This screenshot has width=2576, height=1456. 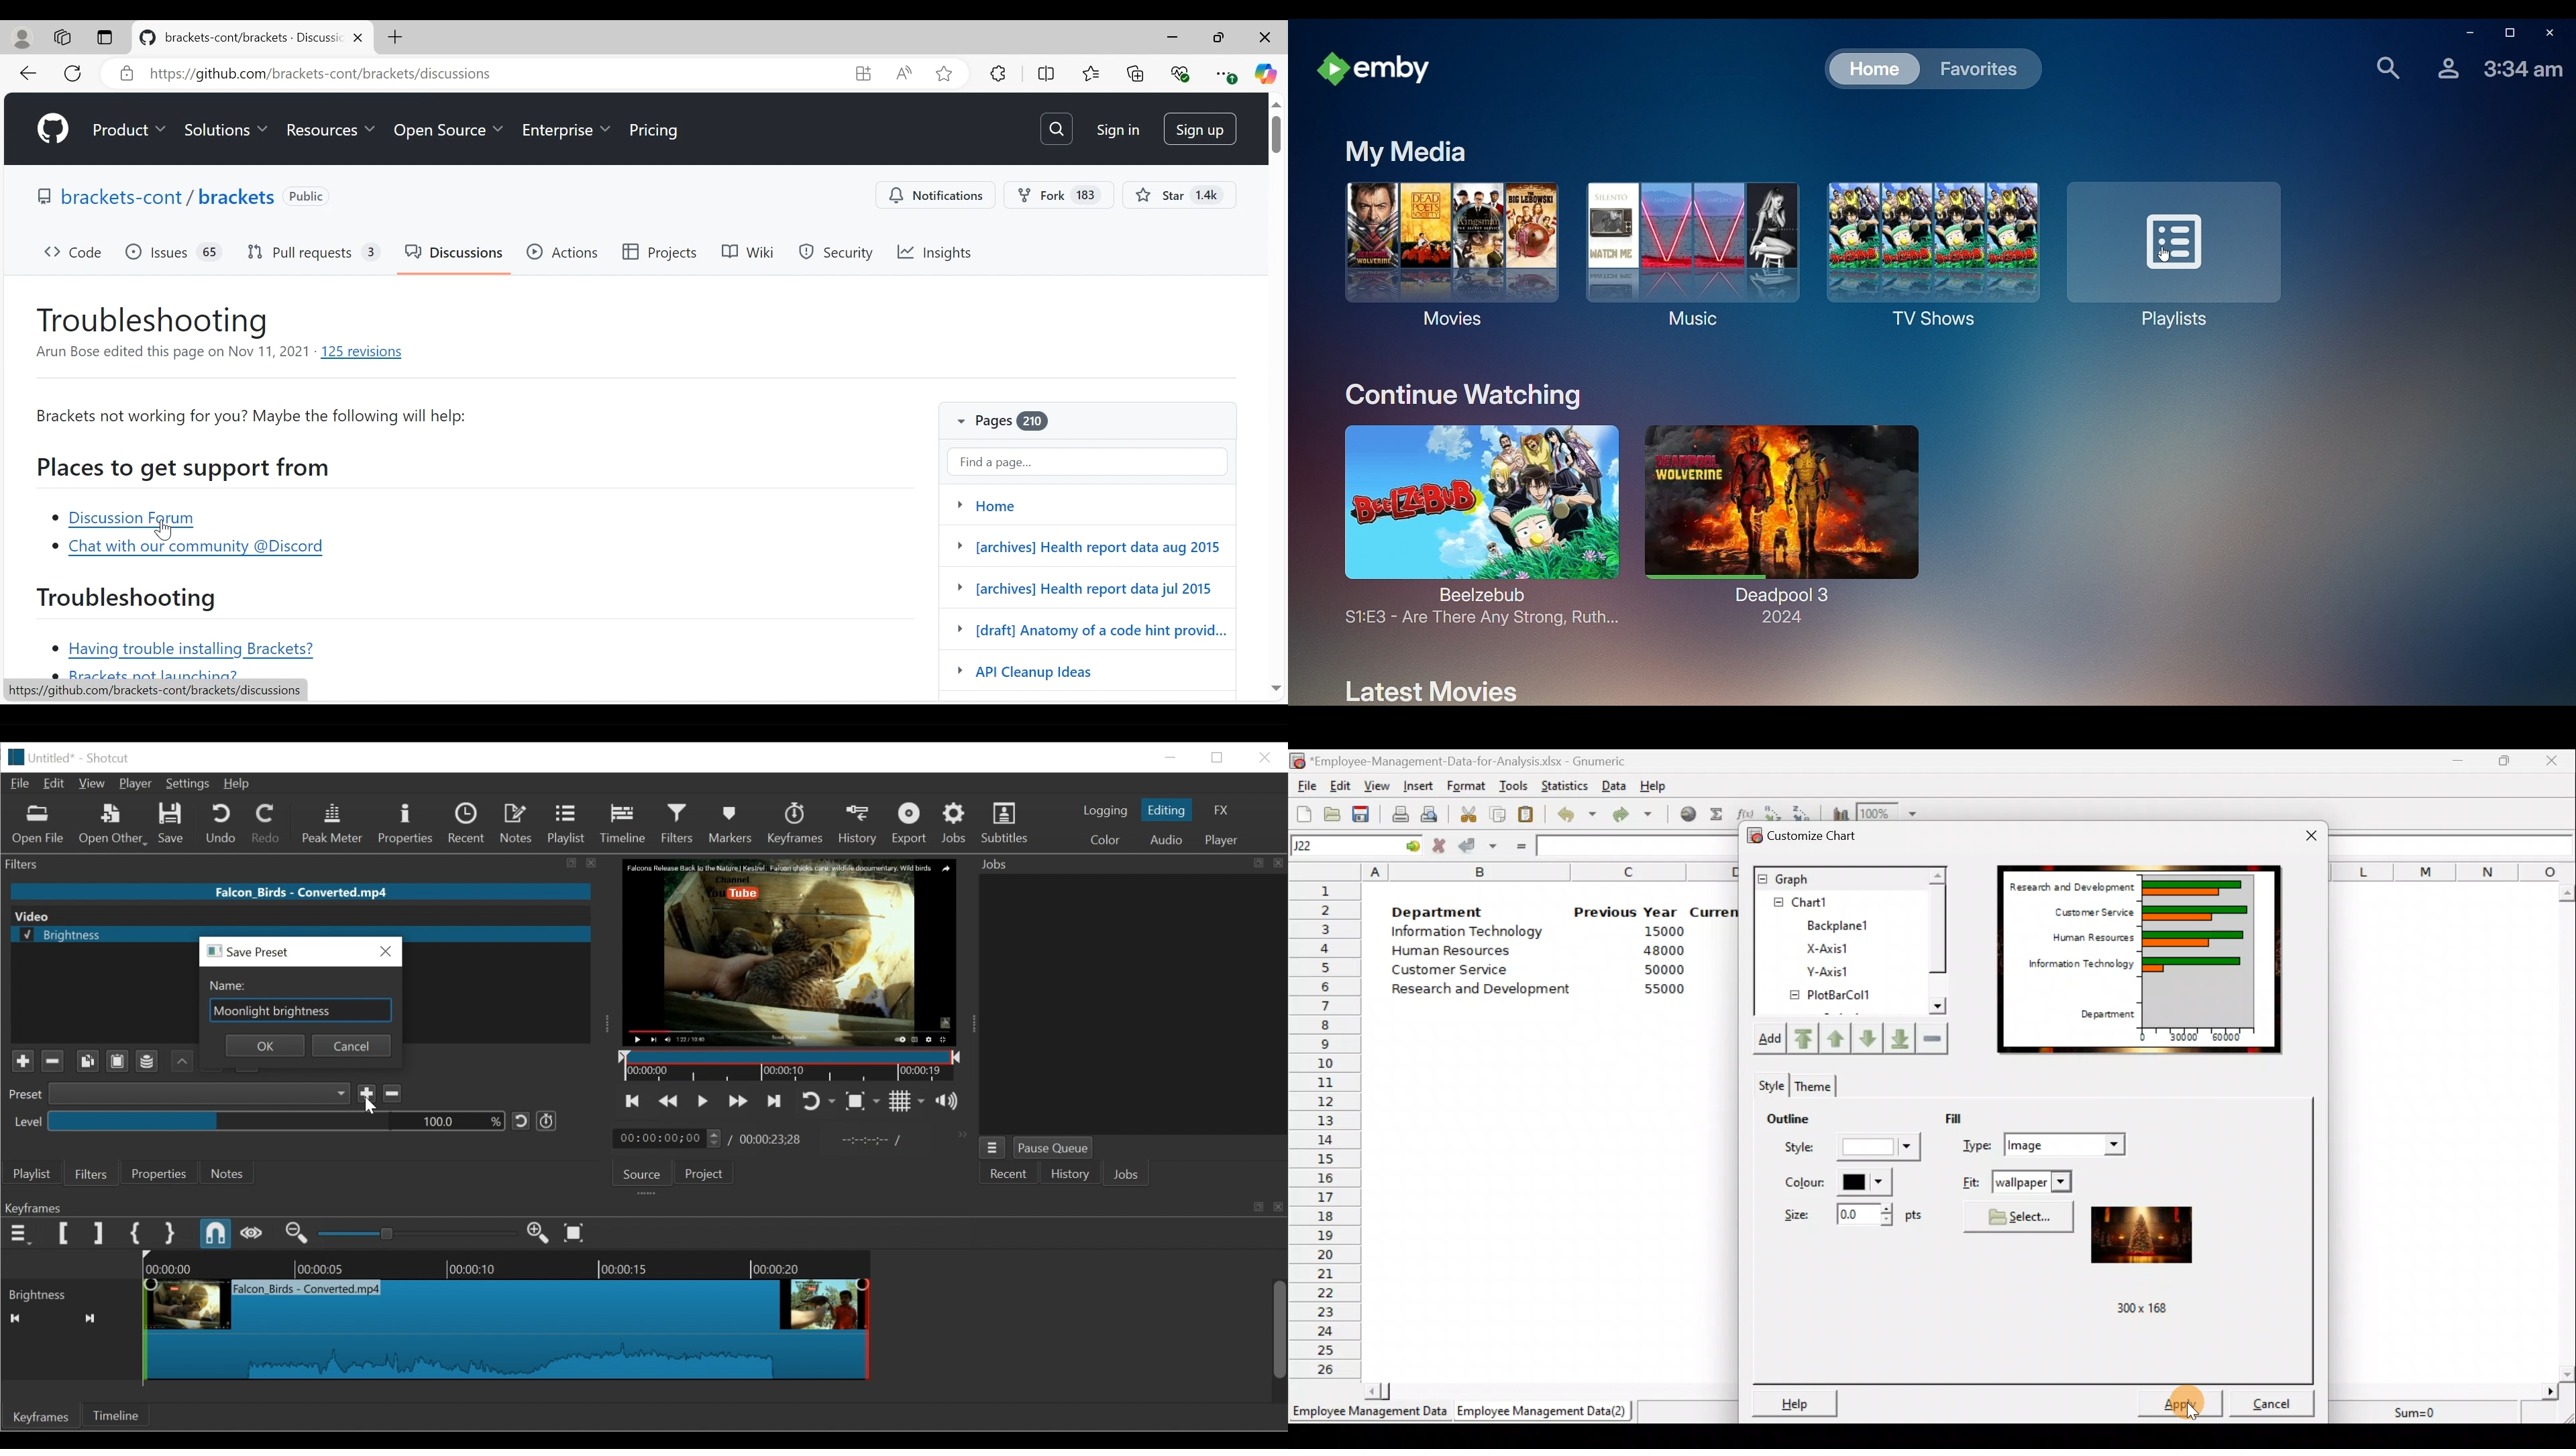 I want to click on Create a new workbook, so click(x=1303, y=812).